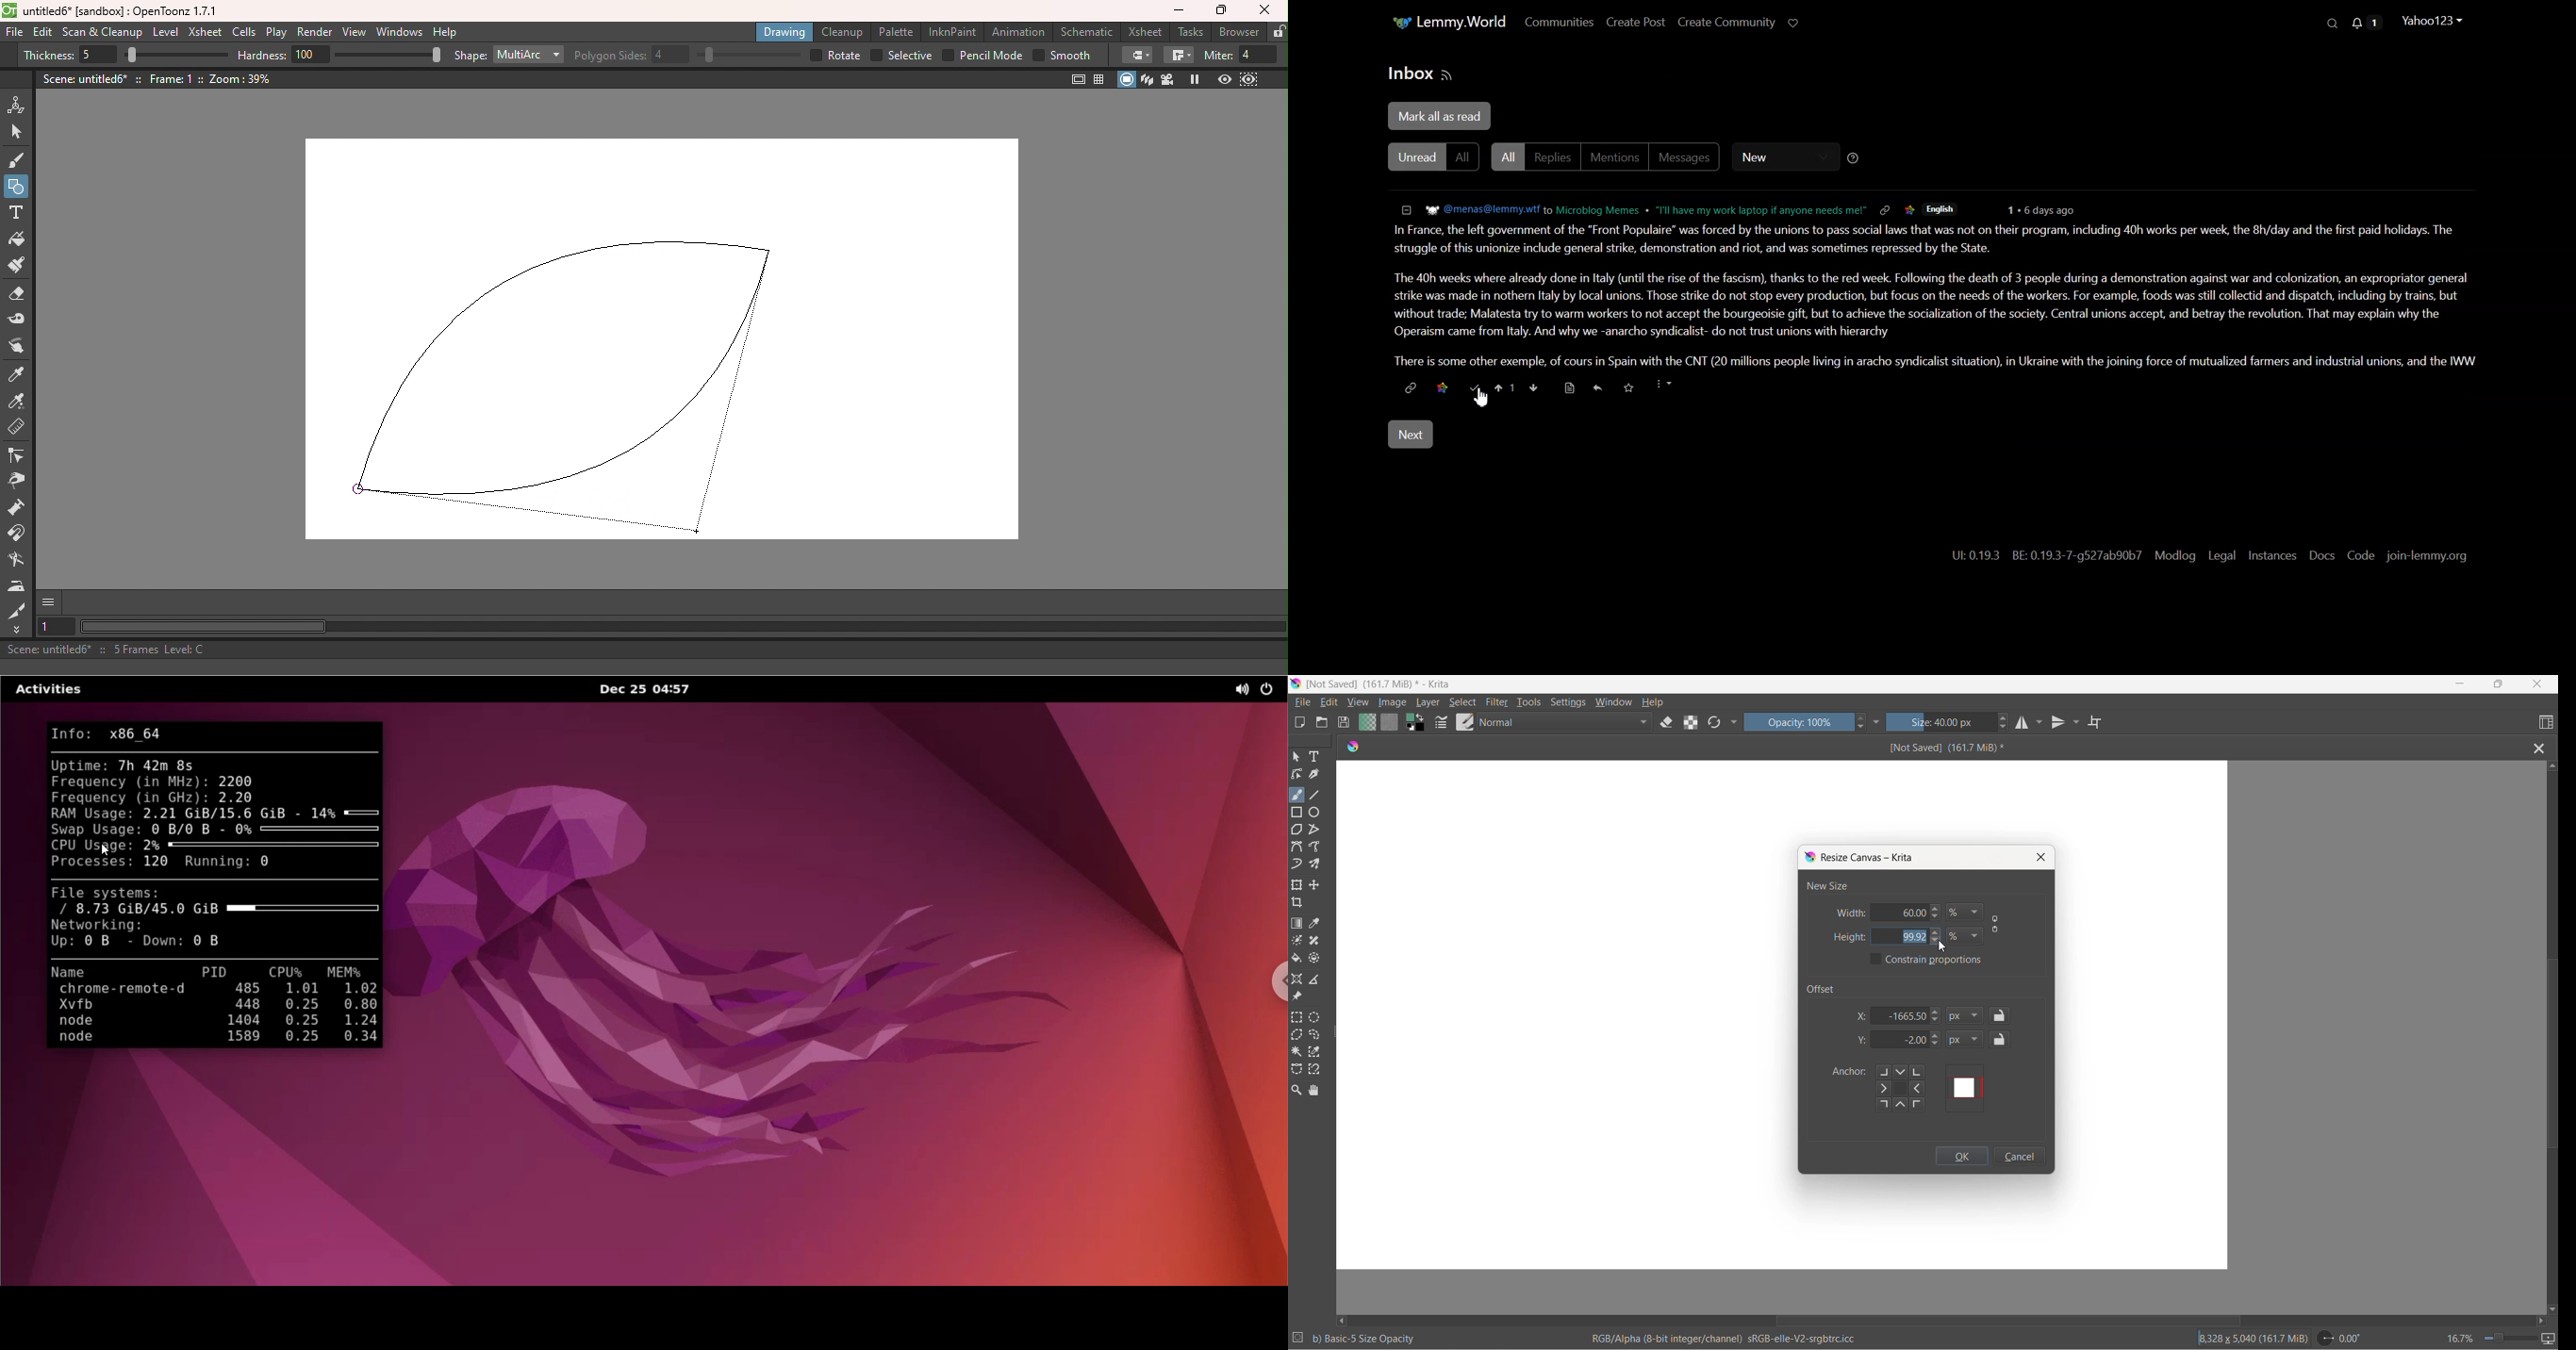 The image size is (2576, 1372). What do you see at coordinates (1390, 724) in the screenshot?
I see `fill patterns` at bounding box center [1390, 724].